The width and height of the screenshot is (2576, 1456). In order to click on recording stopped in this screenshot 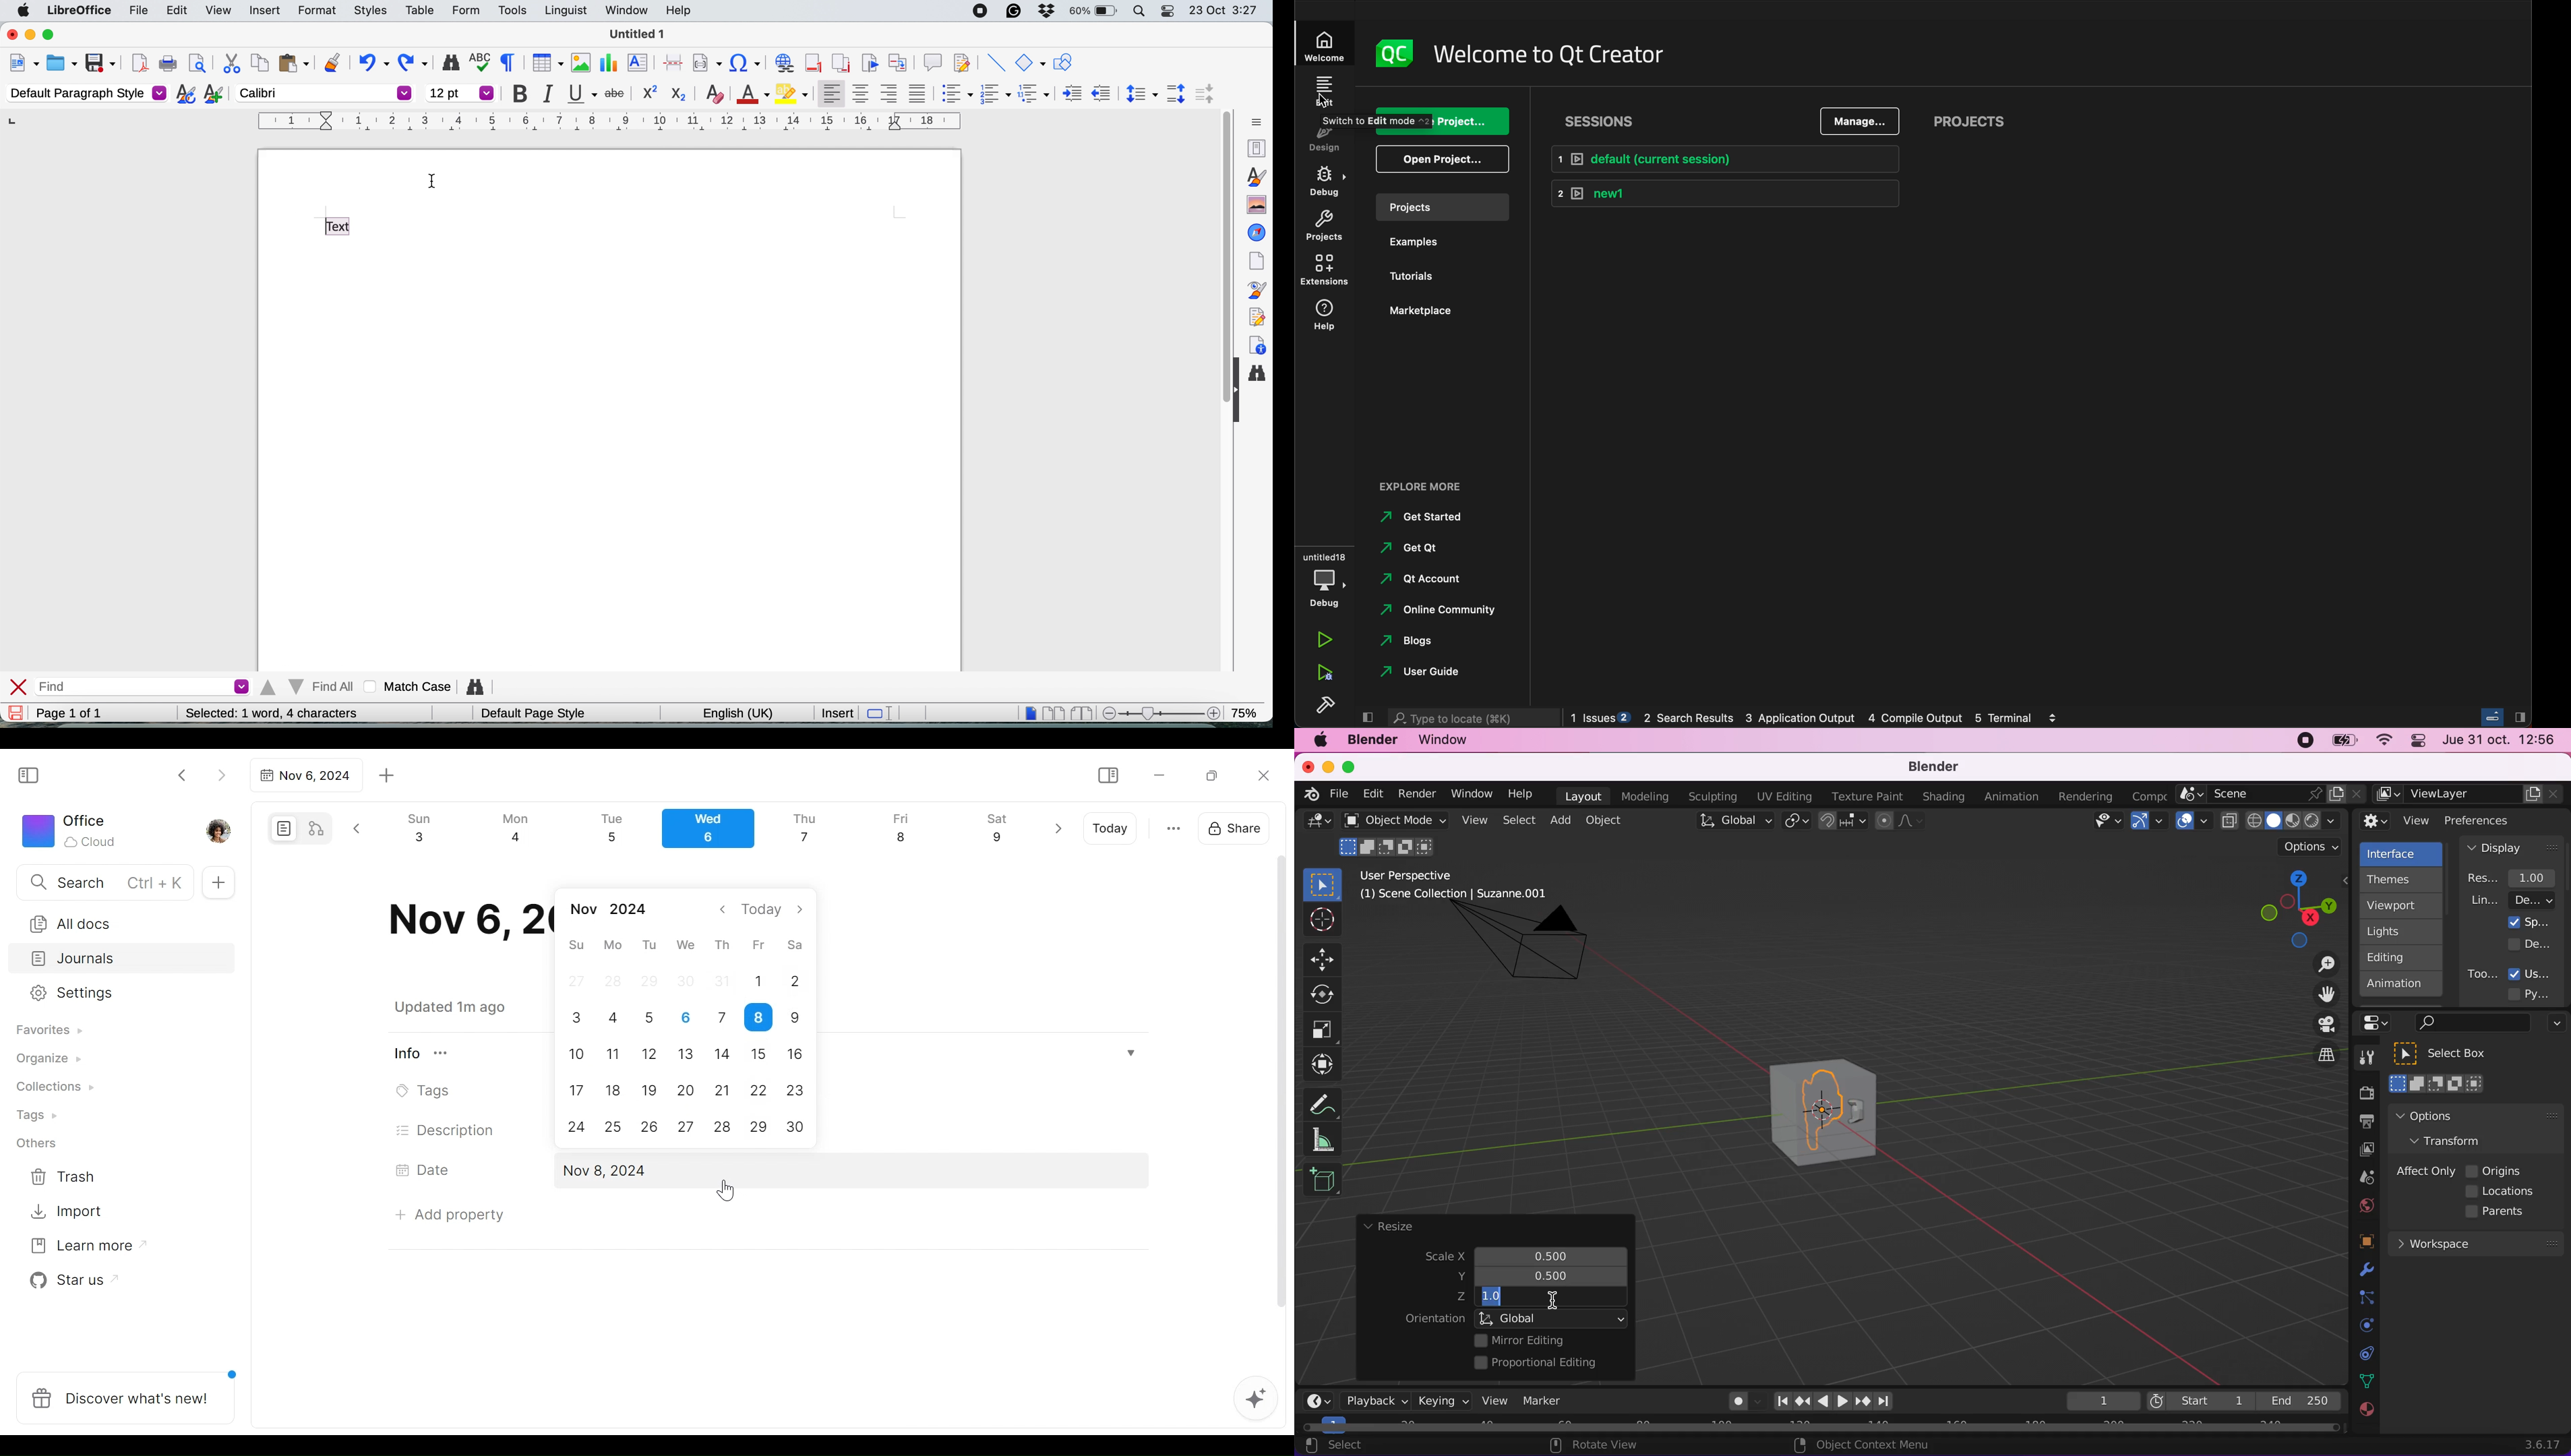, I will do `click(2302, 742)`.